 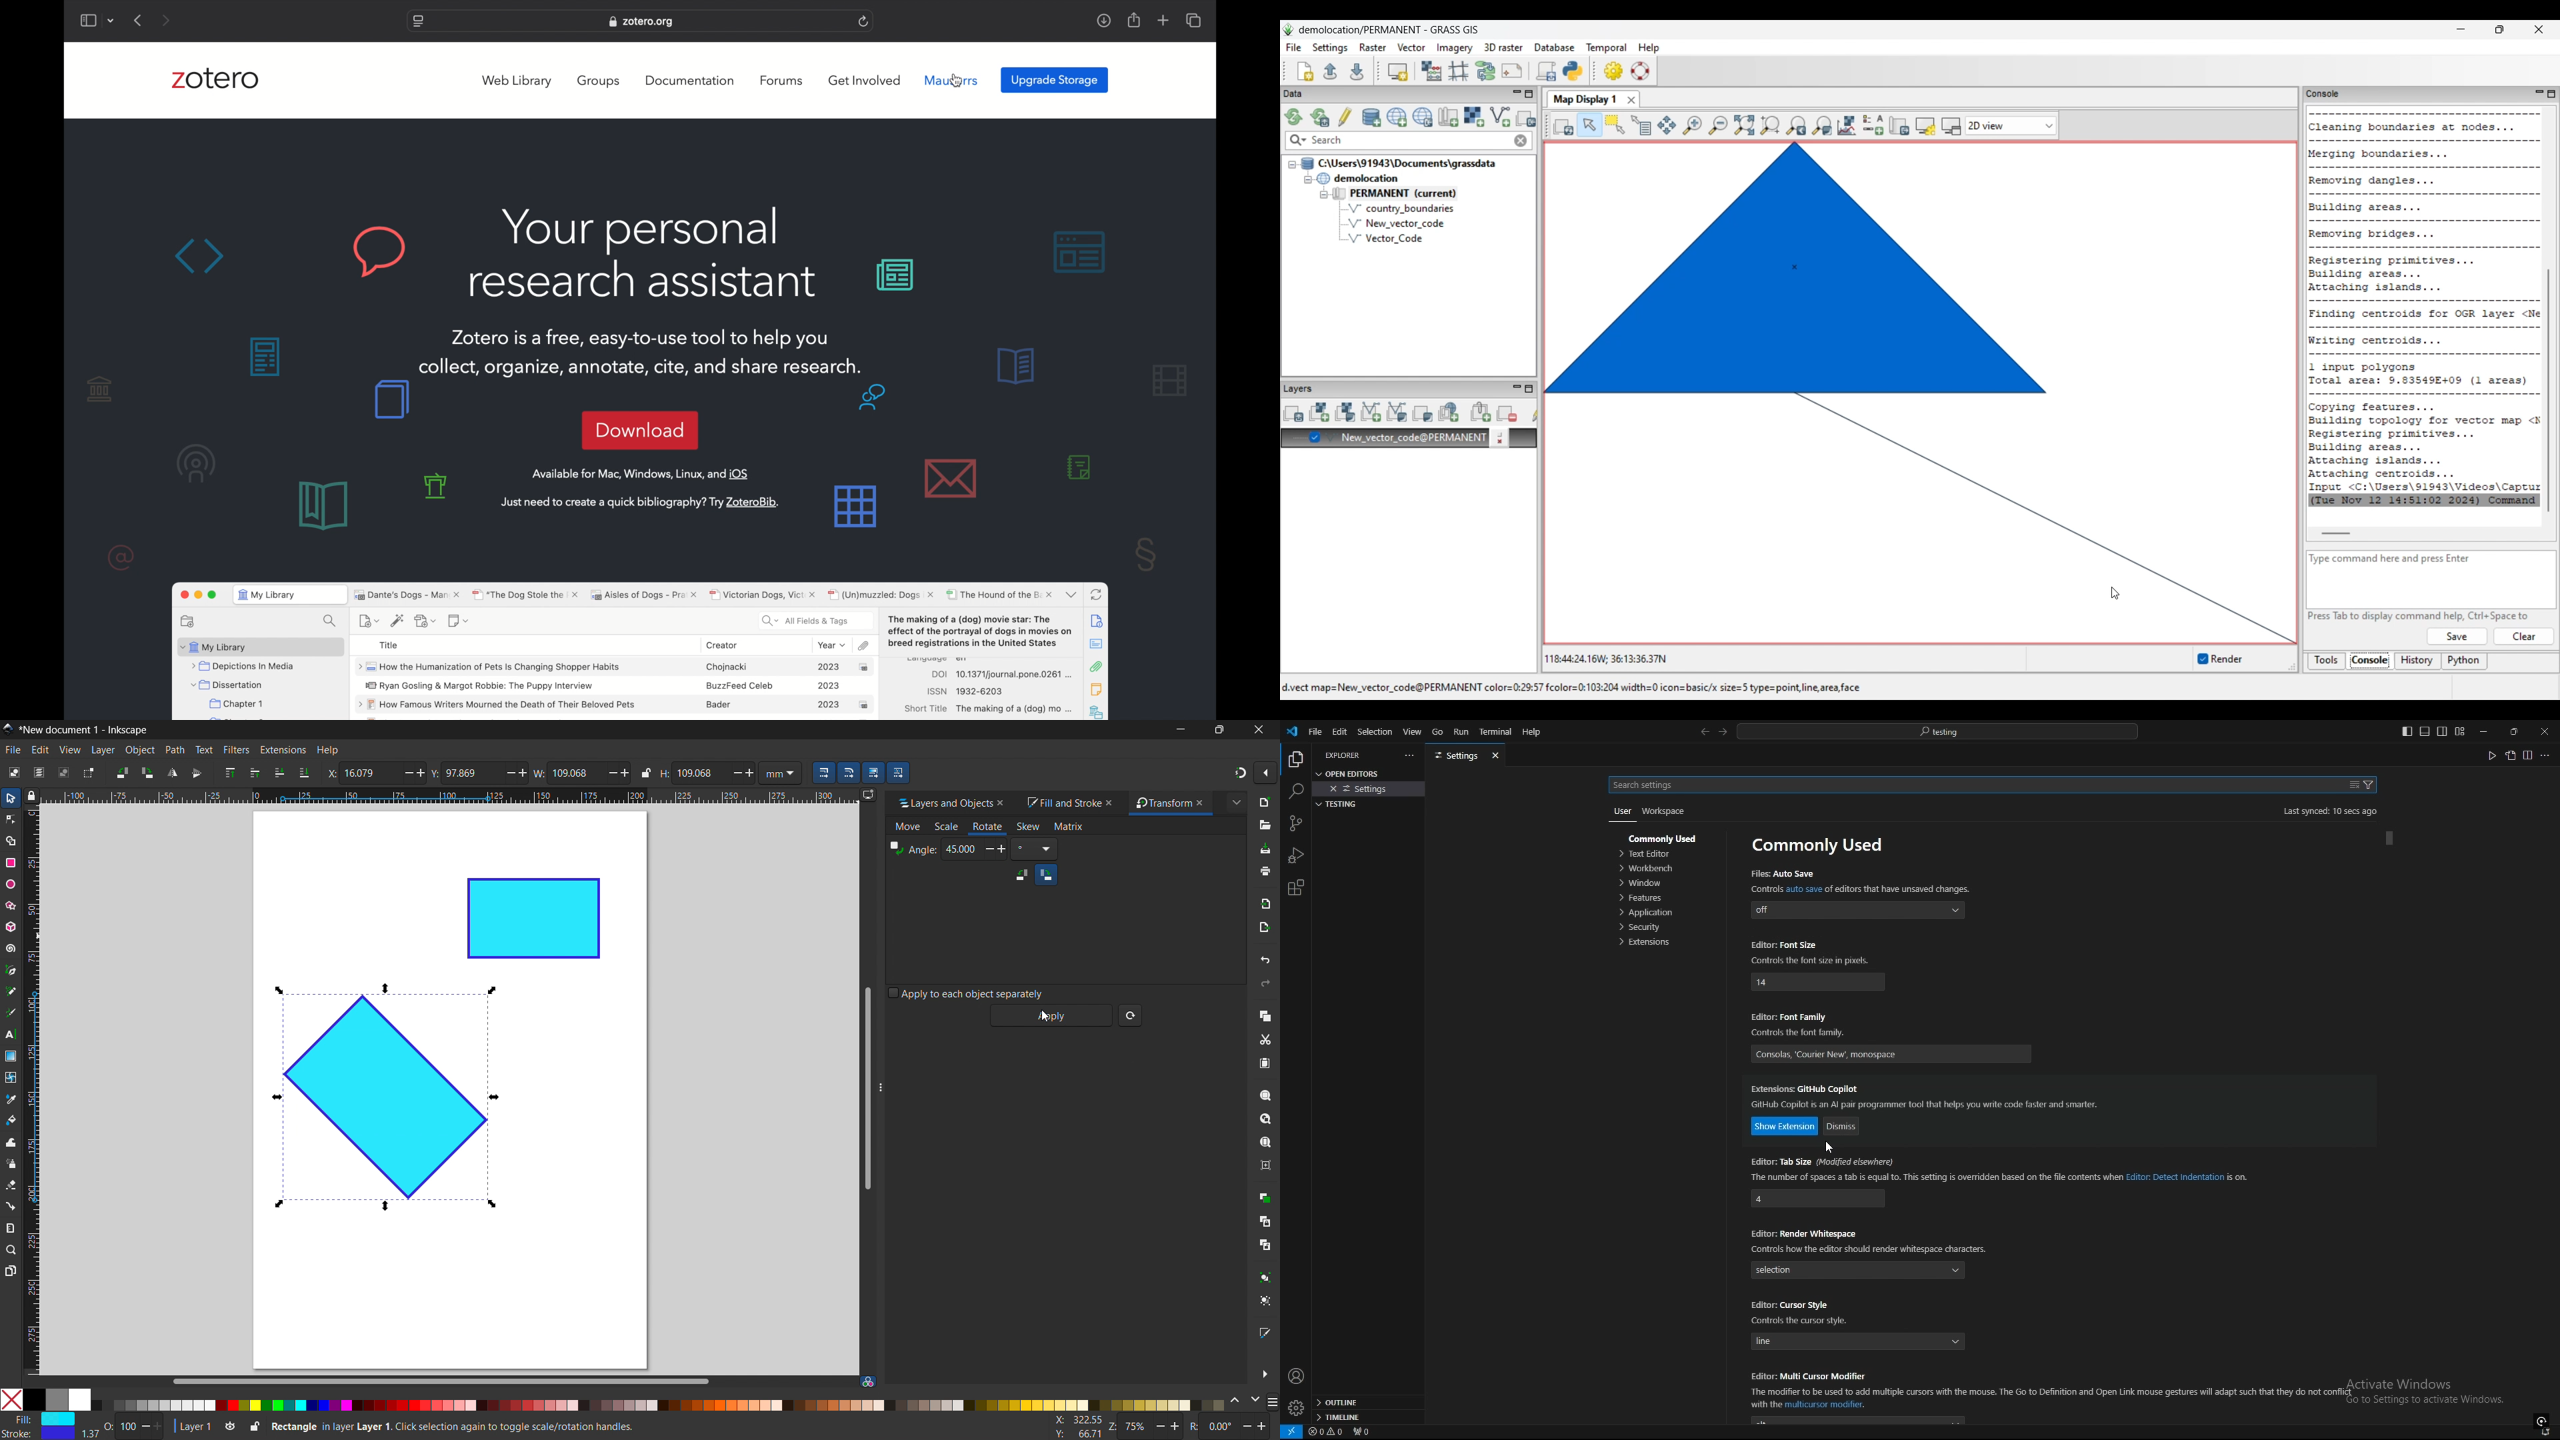 What do you see at coordinates (1265, 1374) in the screenshot?
I see `more options` at bounding box center [1265, 1374].